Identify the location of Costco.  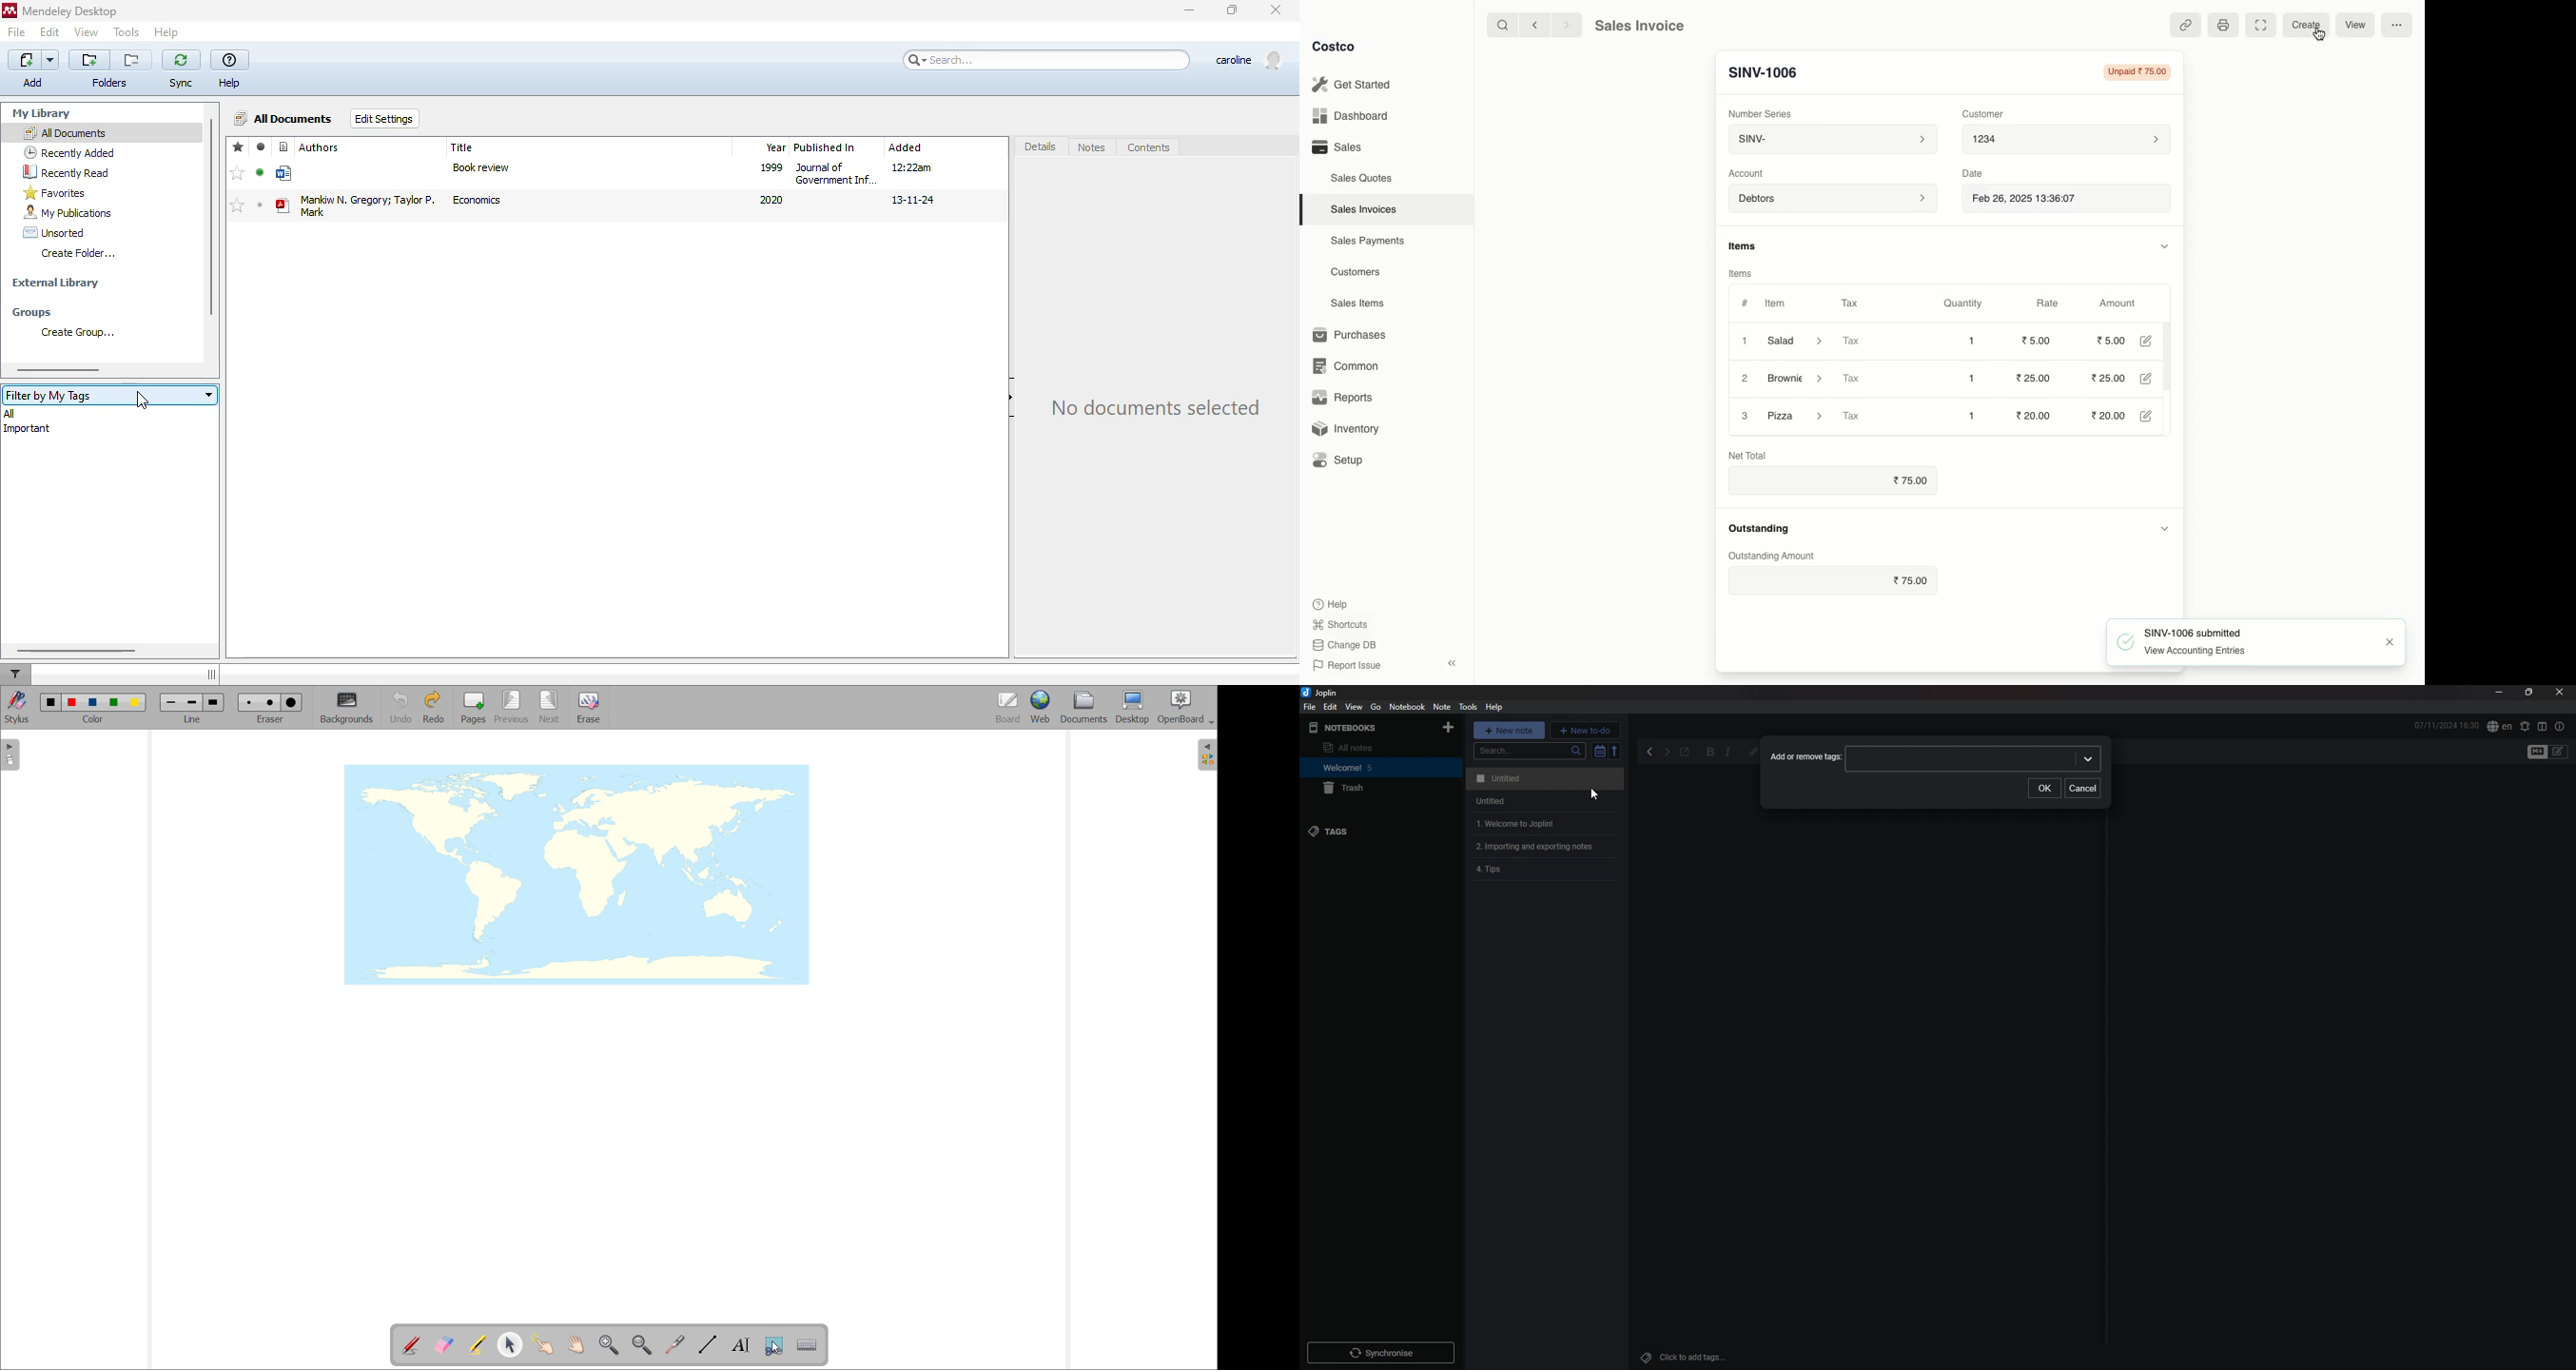
(1338, 47).